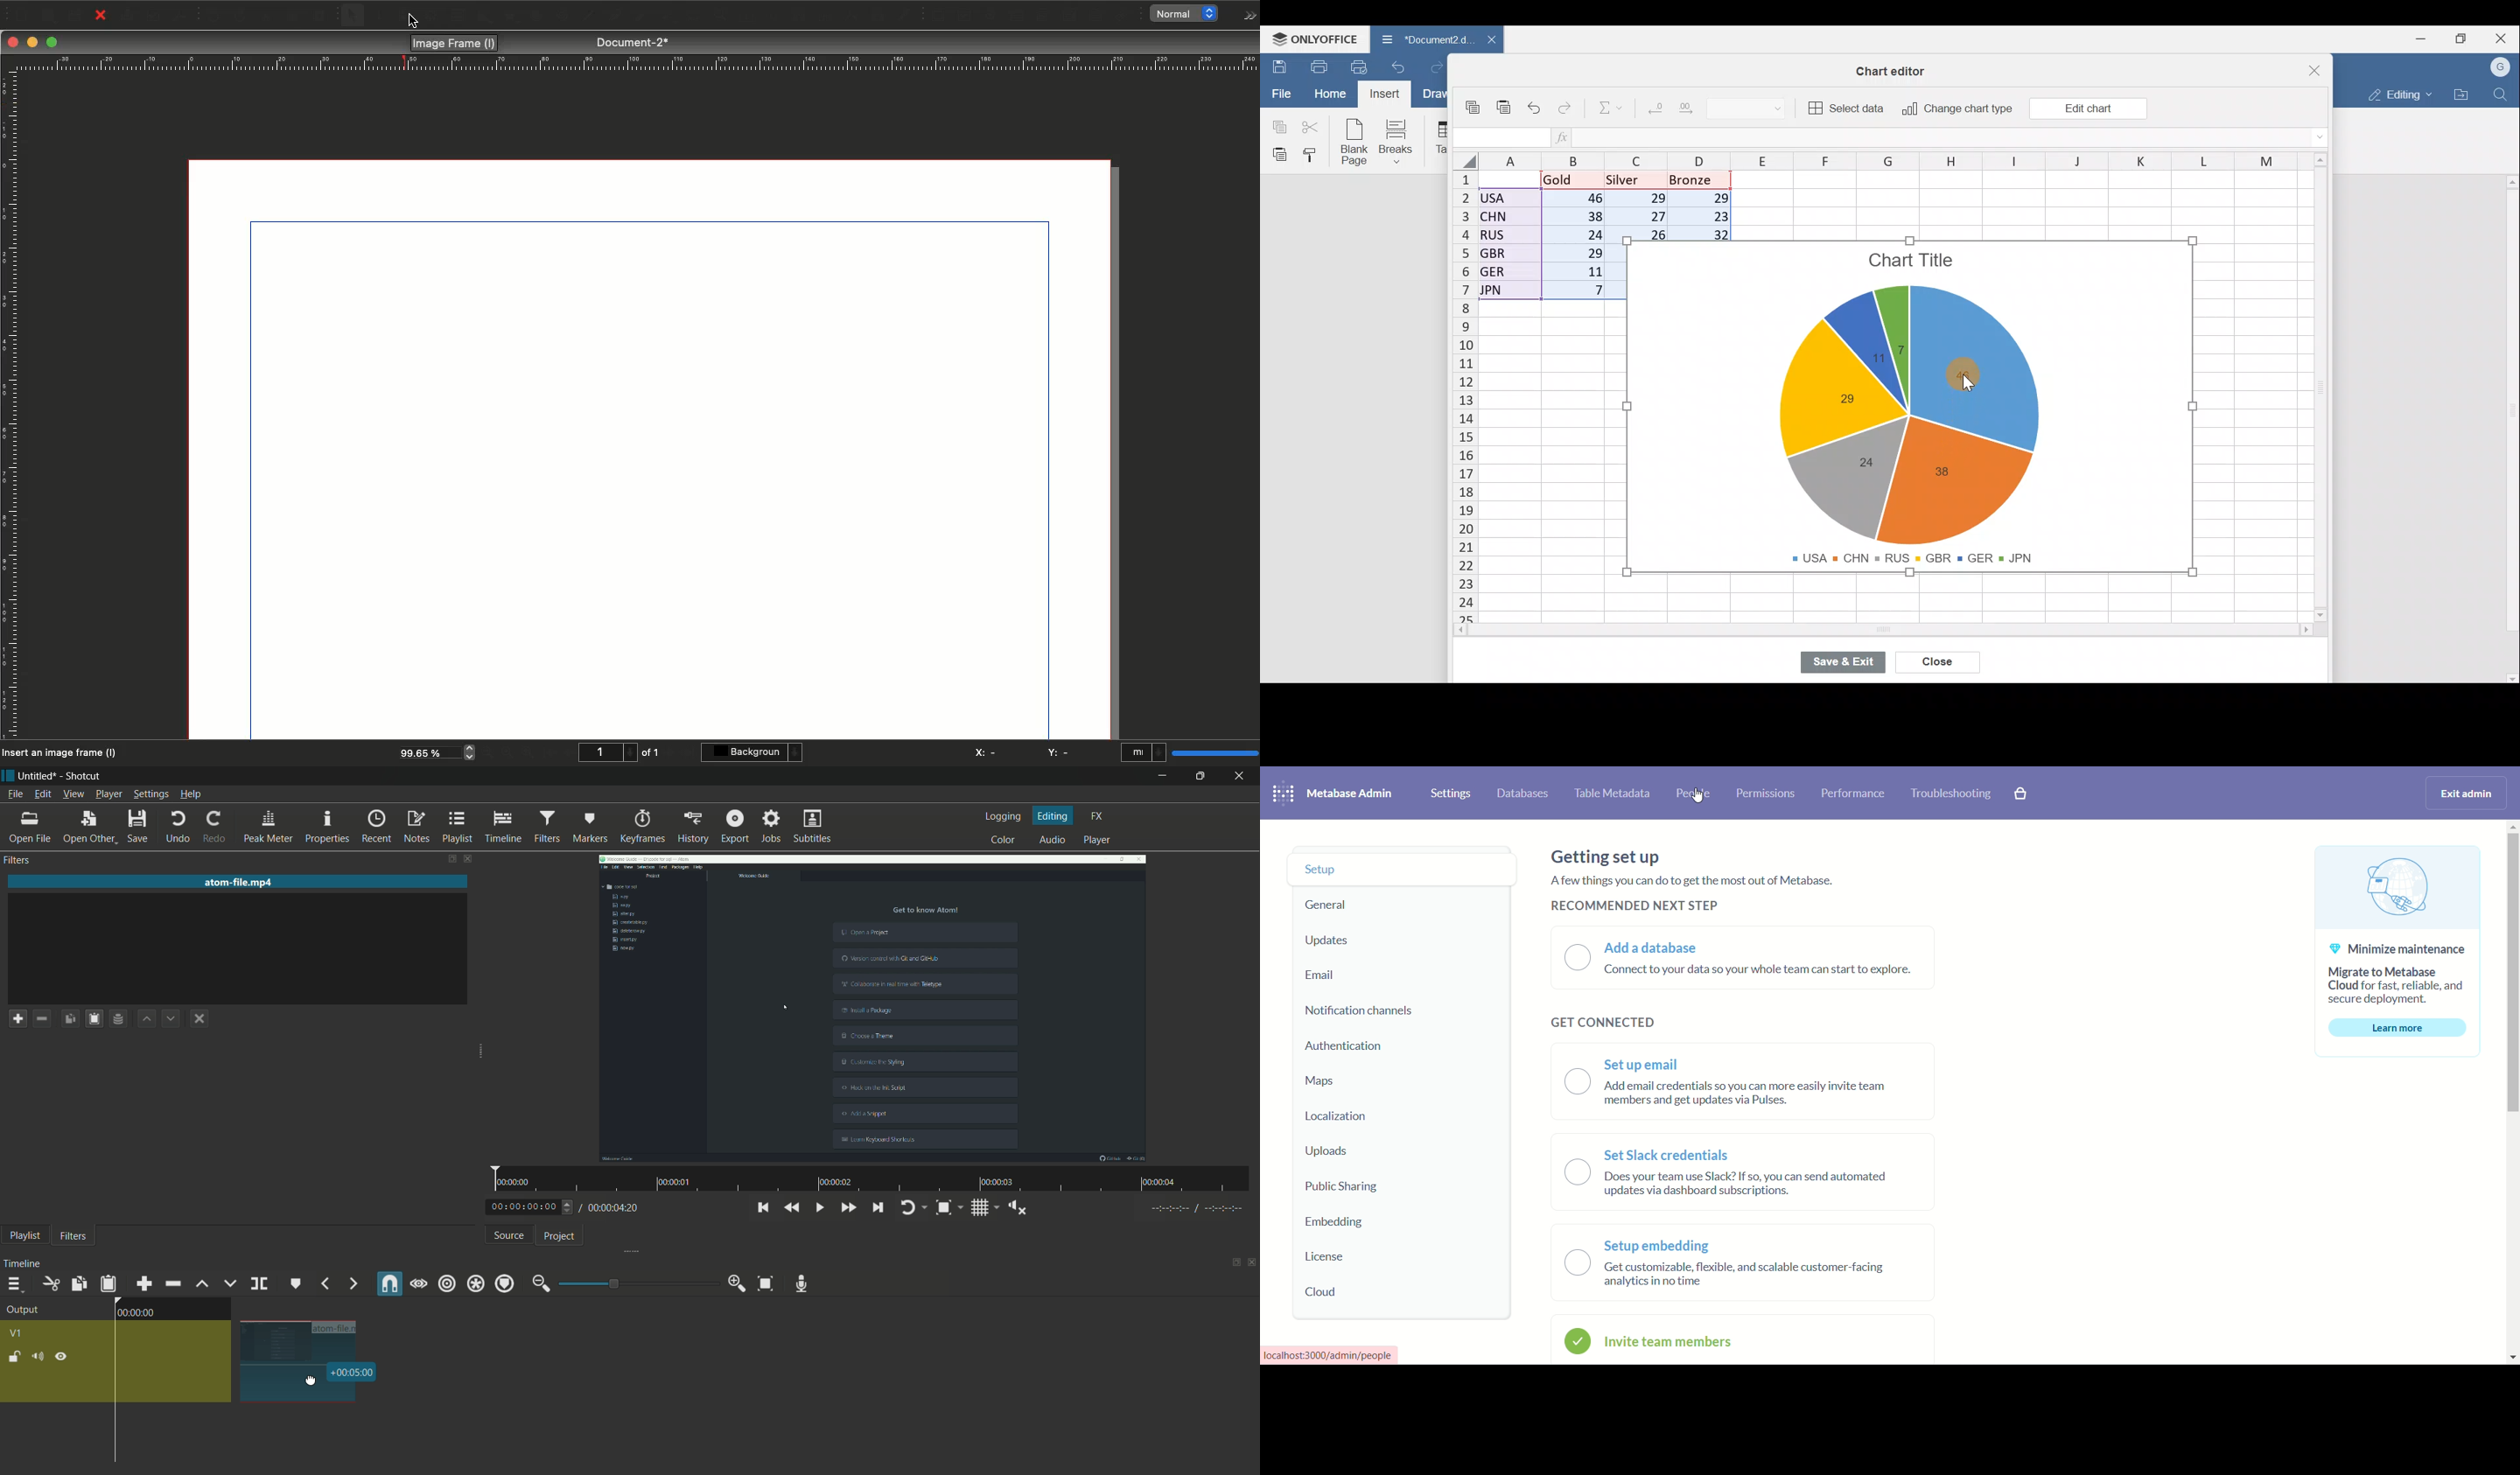 Image resolution: width=2520 pixels, height=1484 pixels. I want to click on Draw, so click(1438, 95).